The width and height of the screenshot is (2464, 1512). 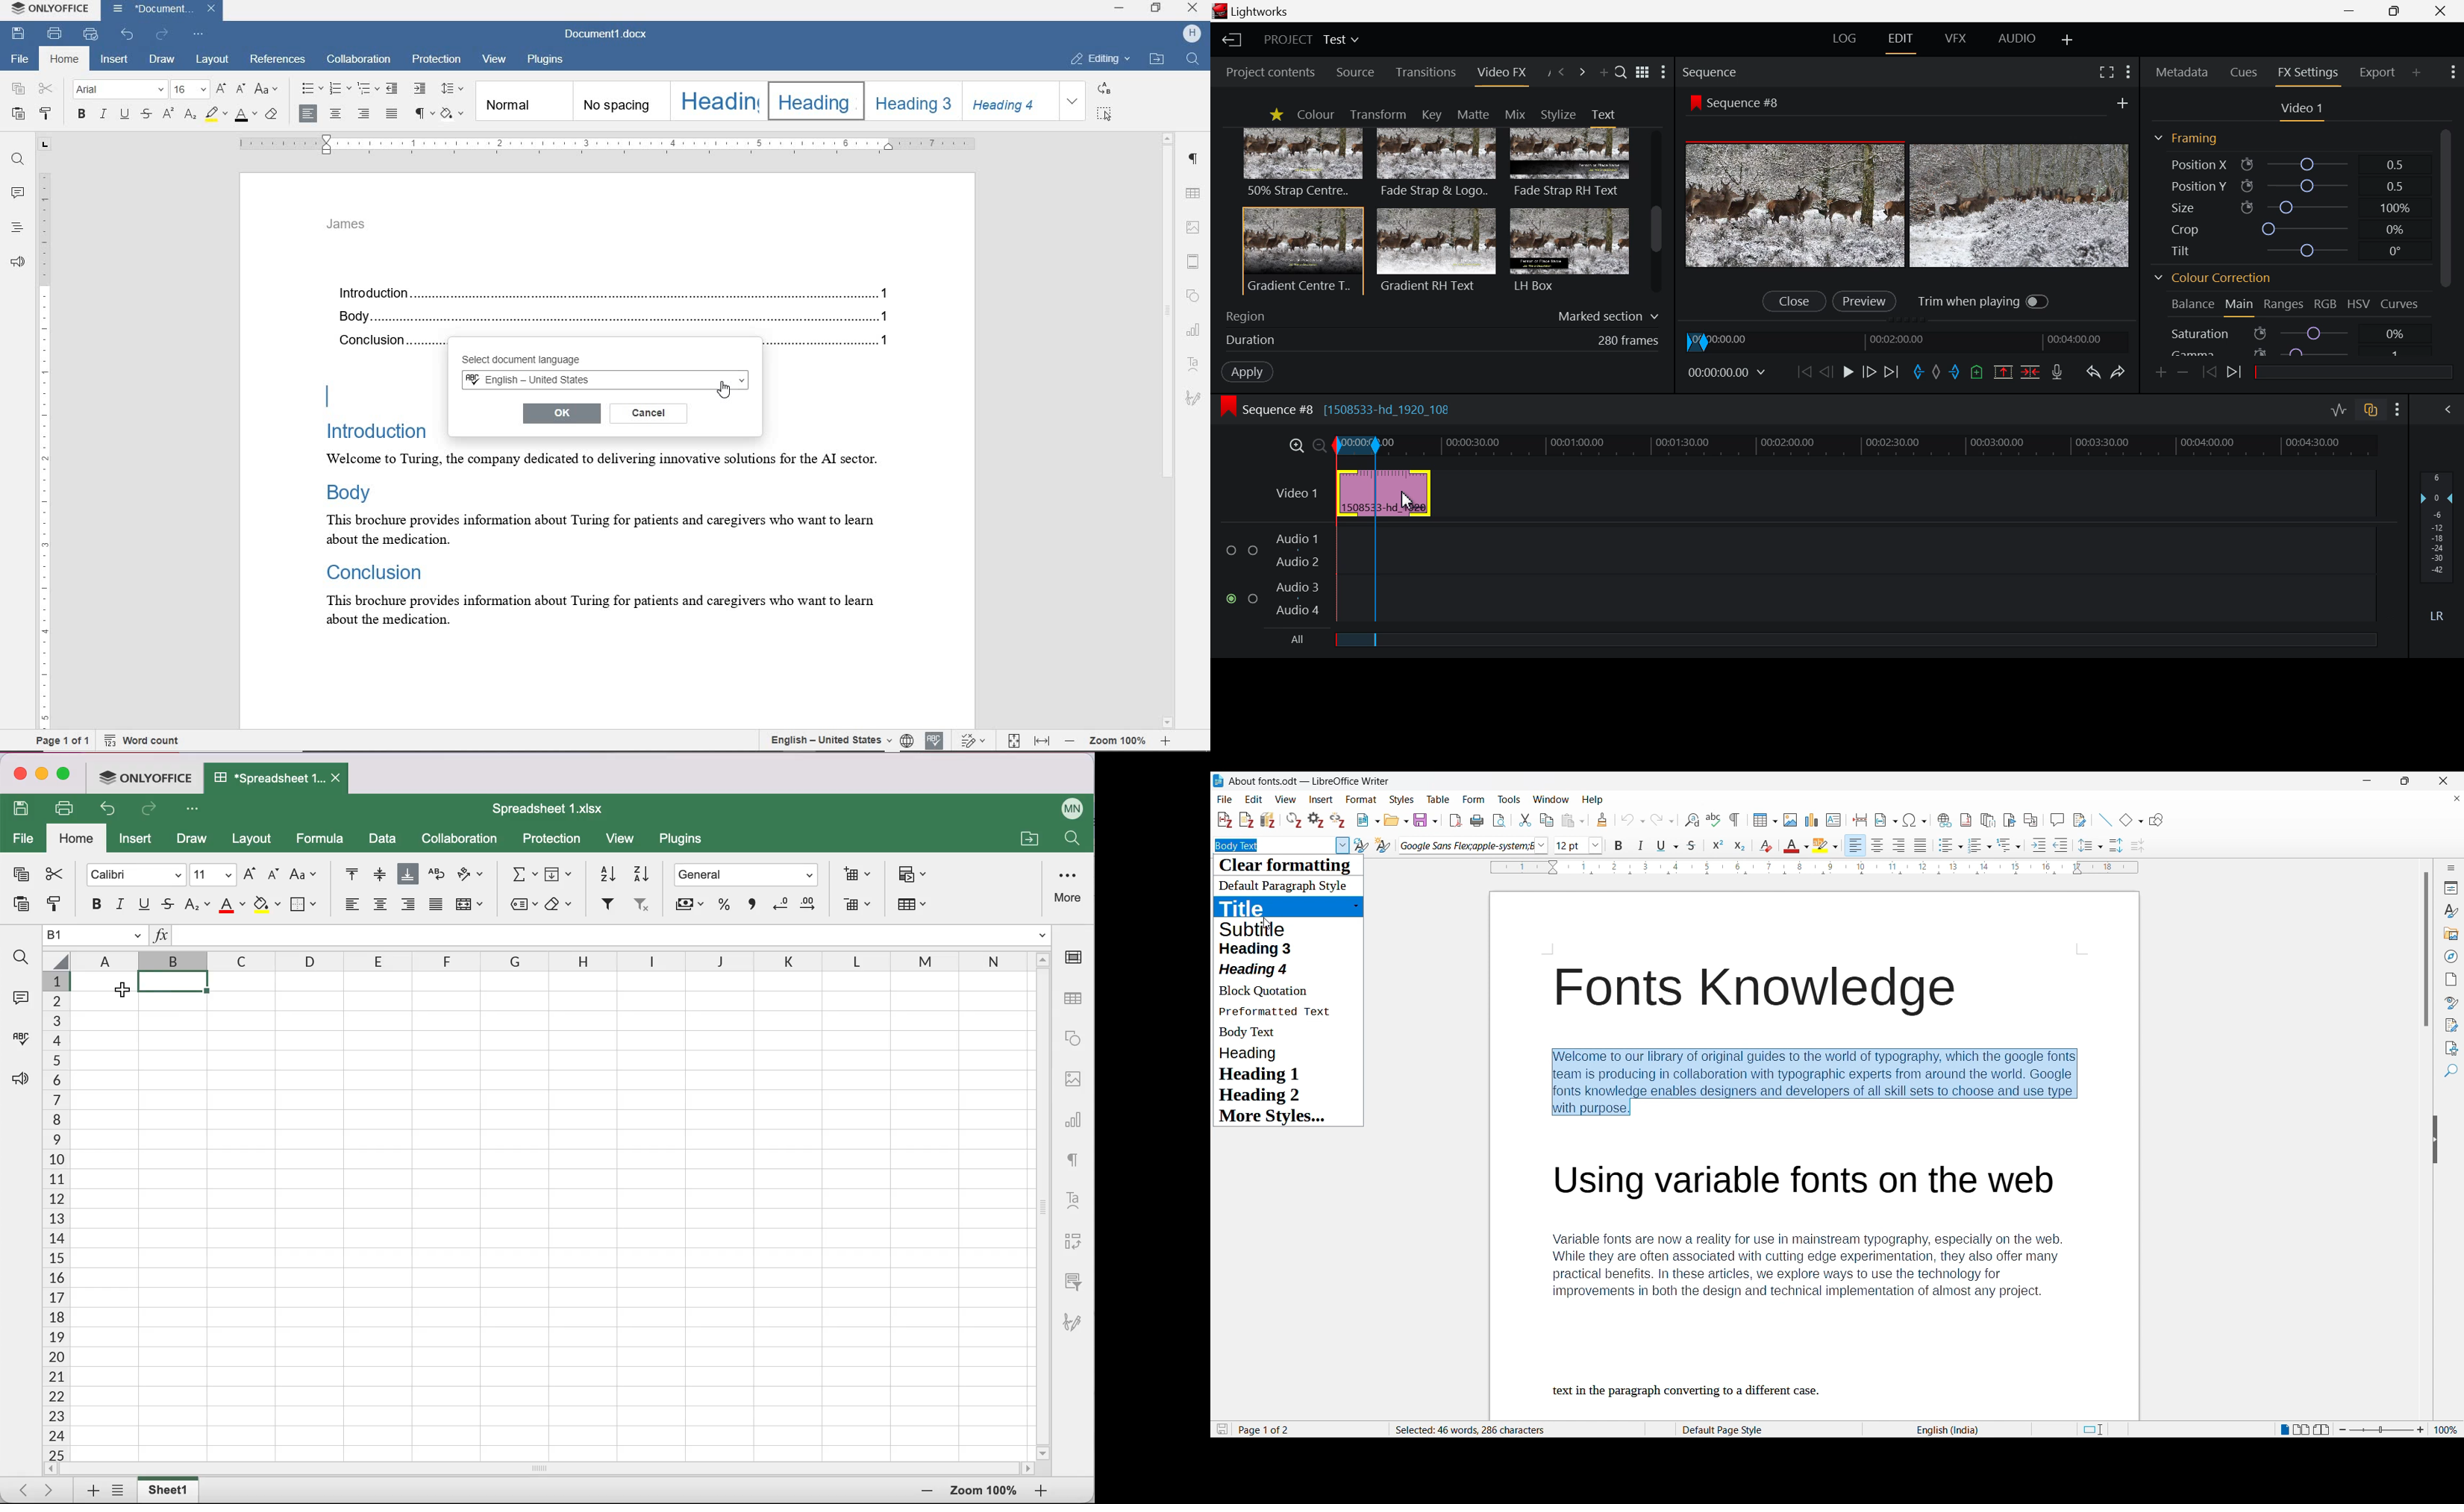 I want to click on All field, so click(x=1866, y=638).